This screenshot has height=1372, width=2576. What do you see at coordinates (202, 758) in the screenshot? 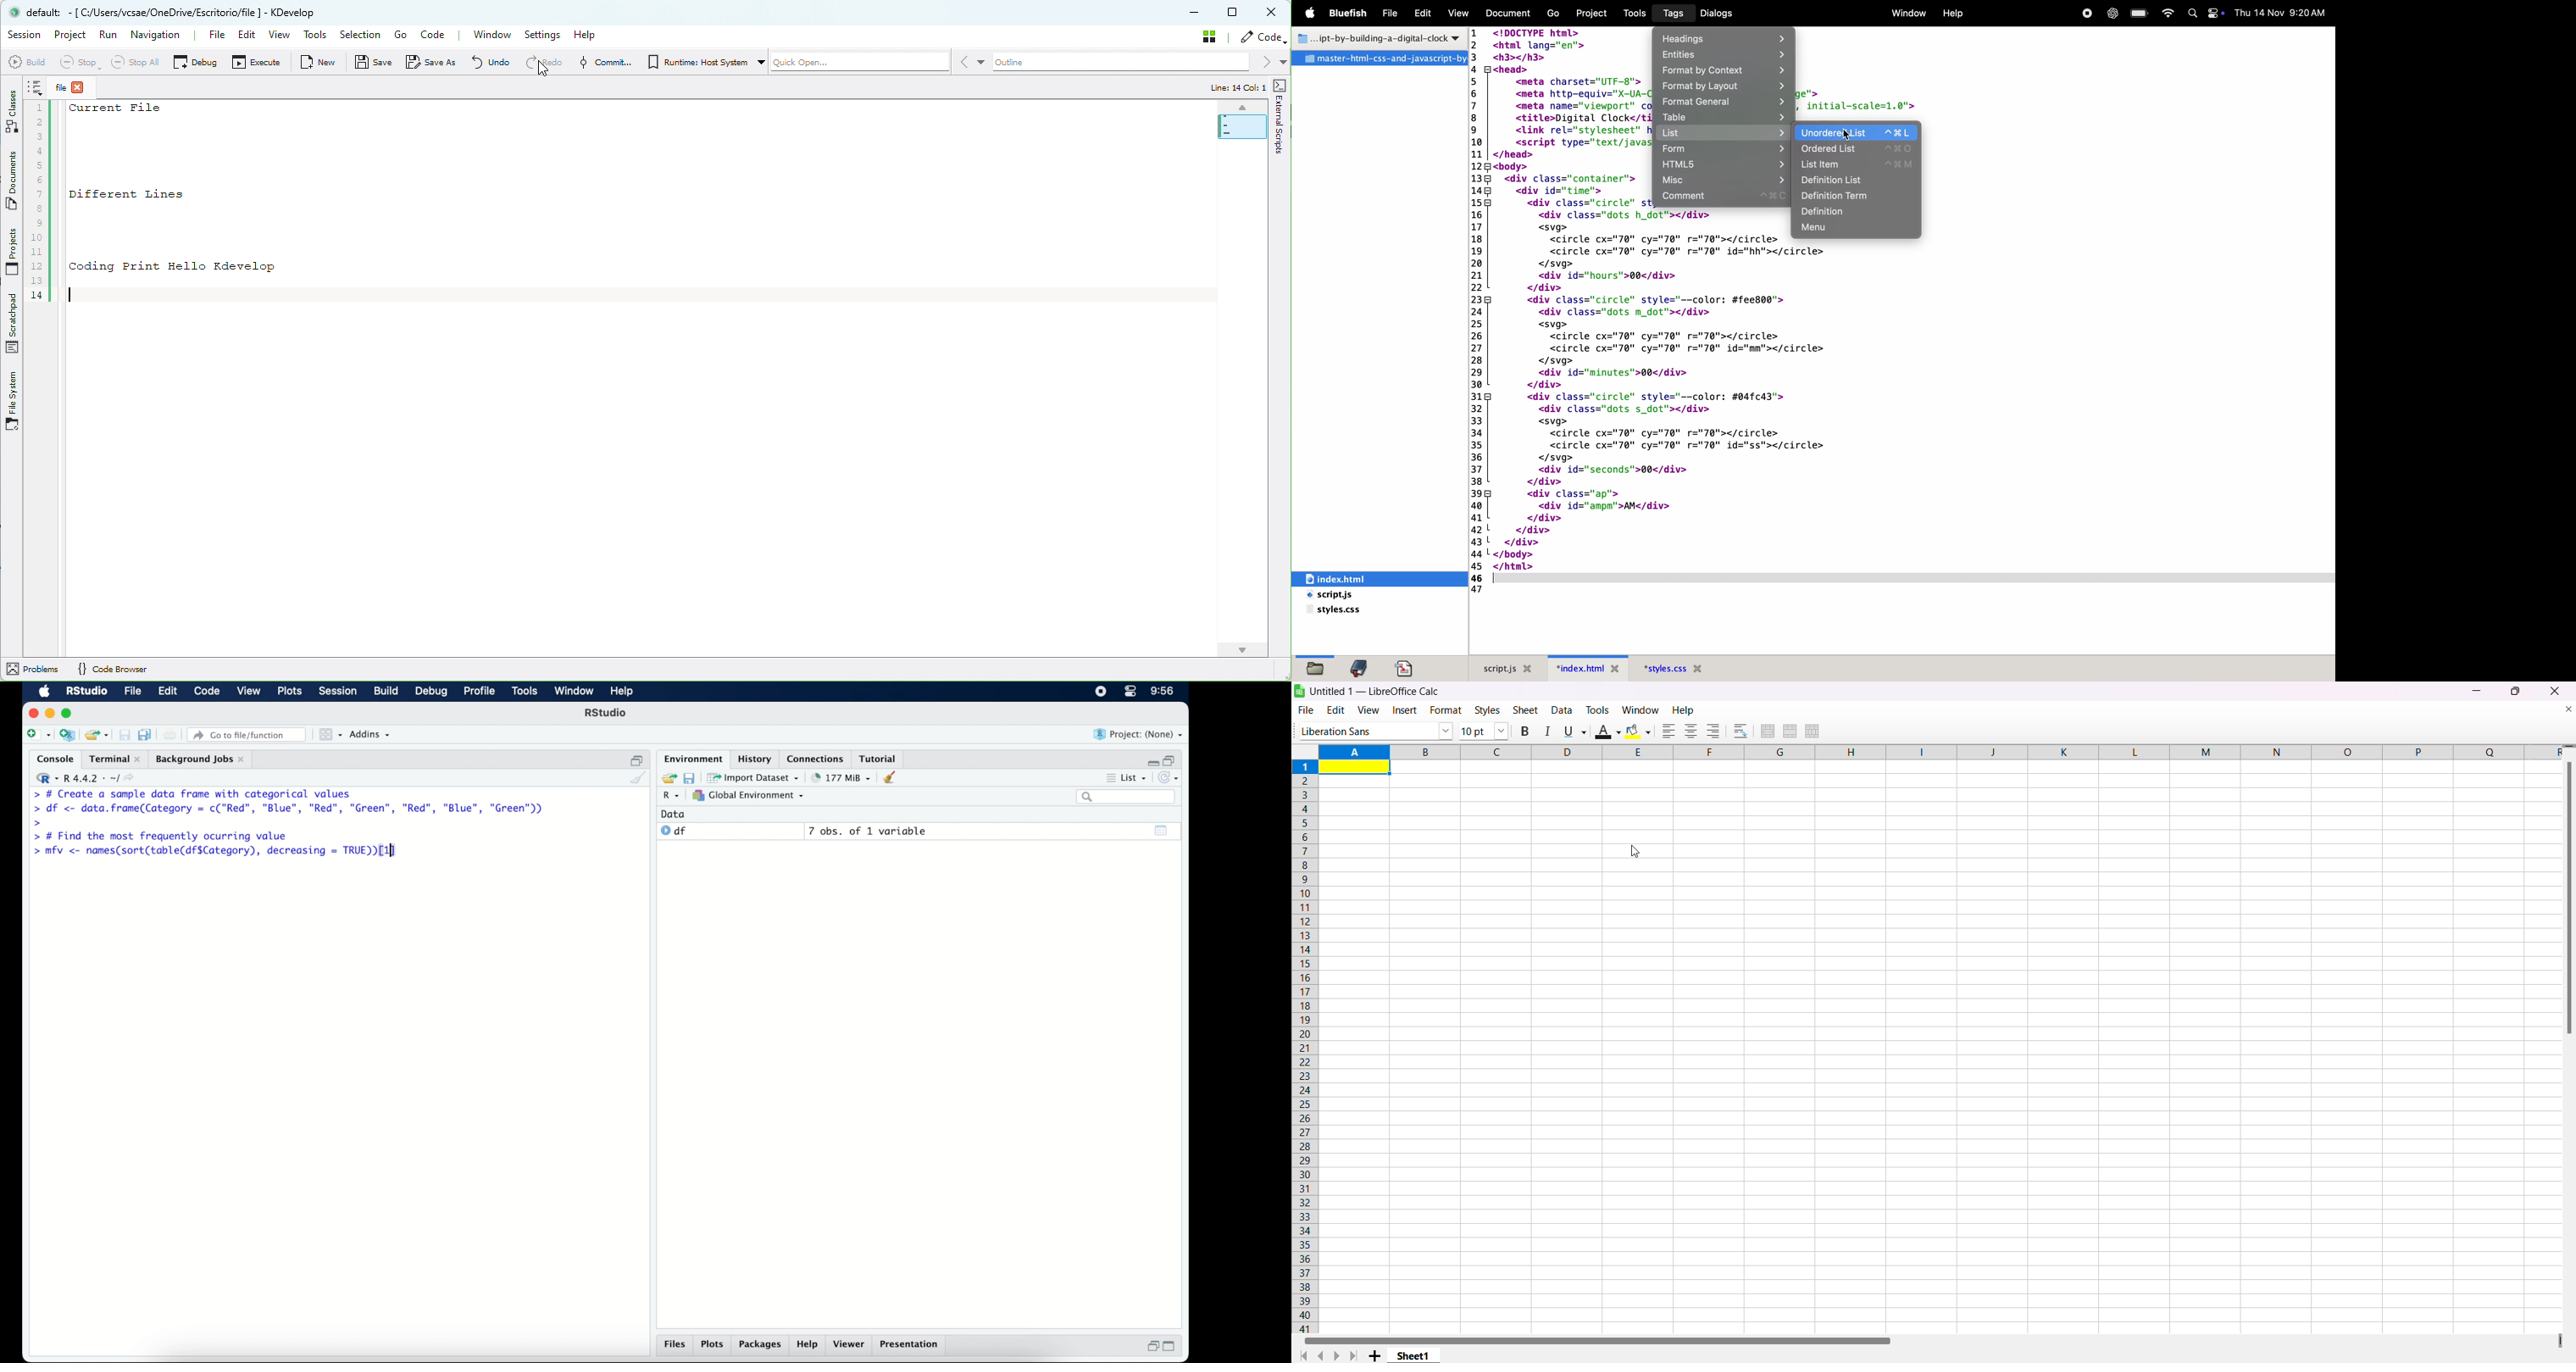
I see `background jobs` at bounding box center [202, 758].